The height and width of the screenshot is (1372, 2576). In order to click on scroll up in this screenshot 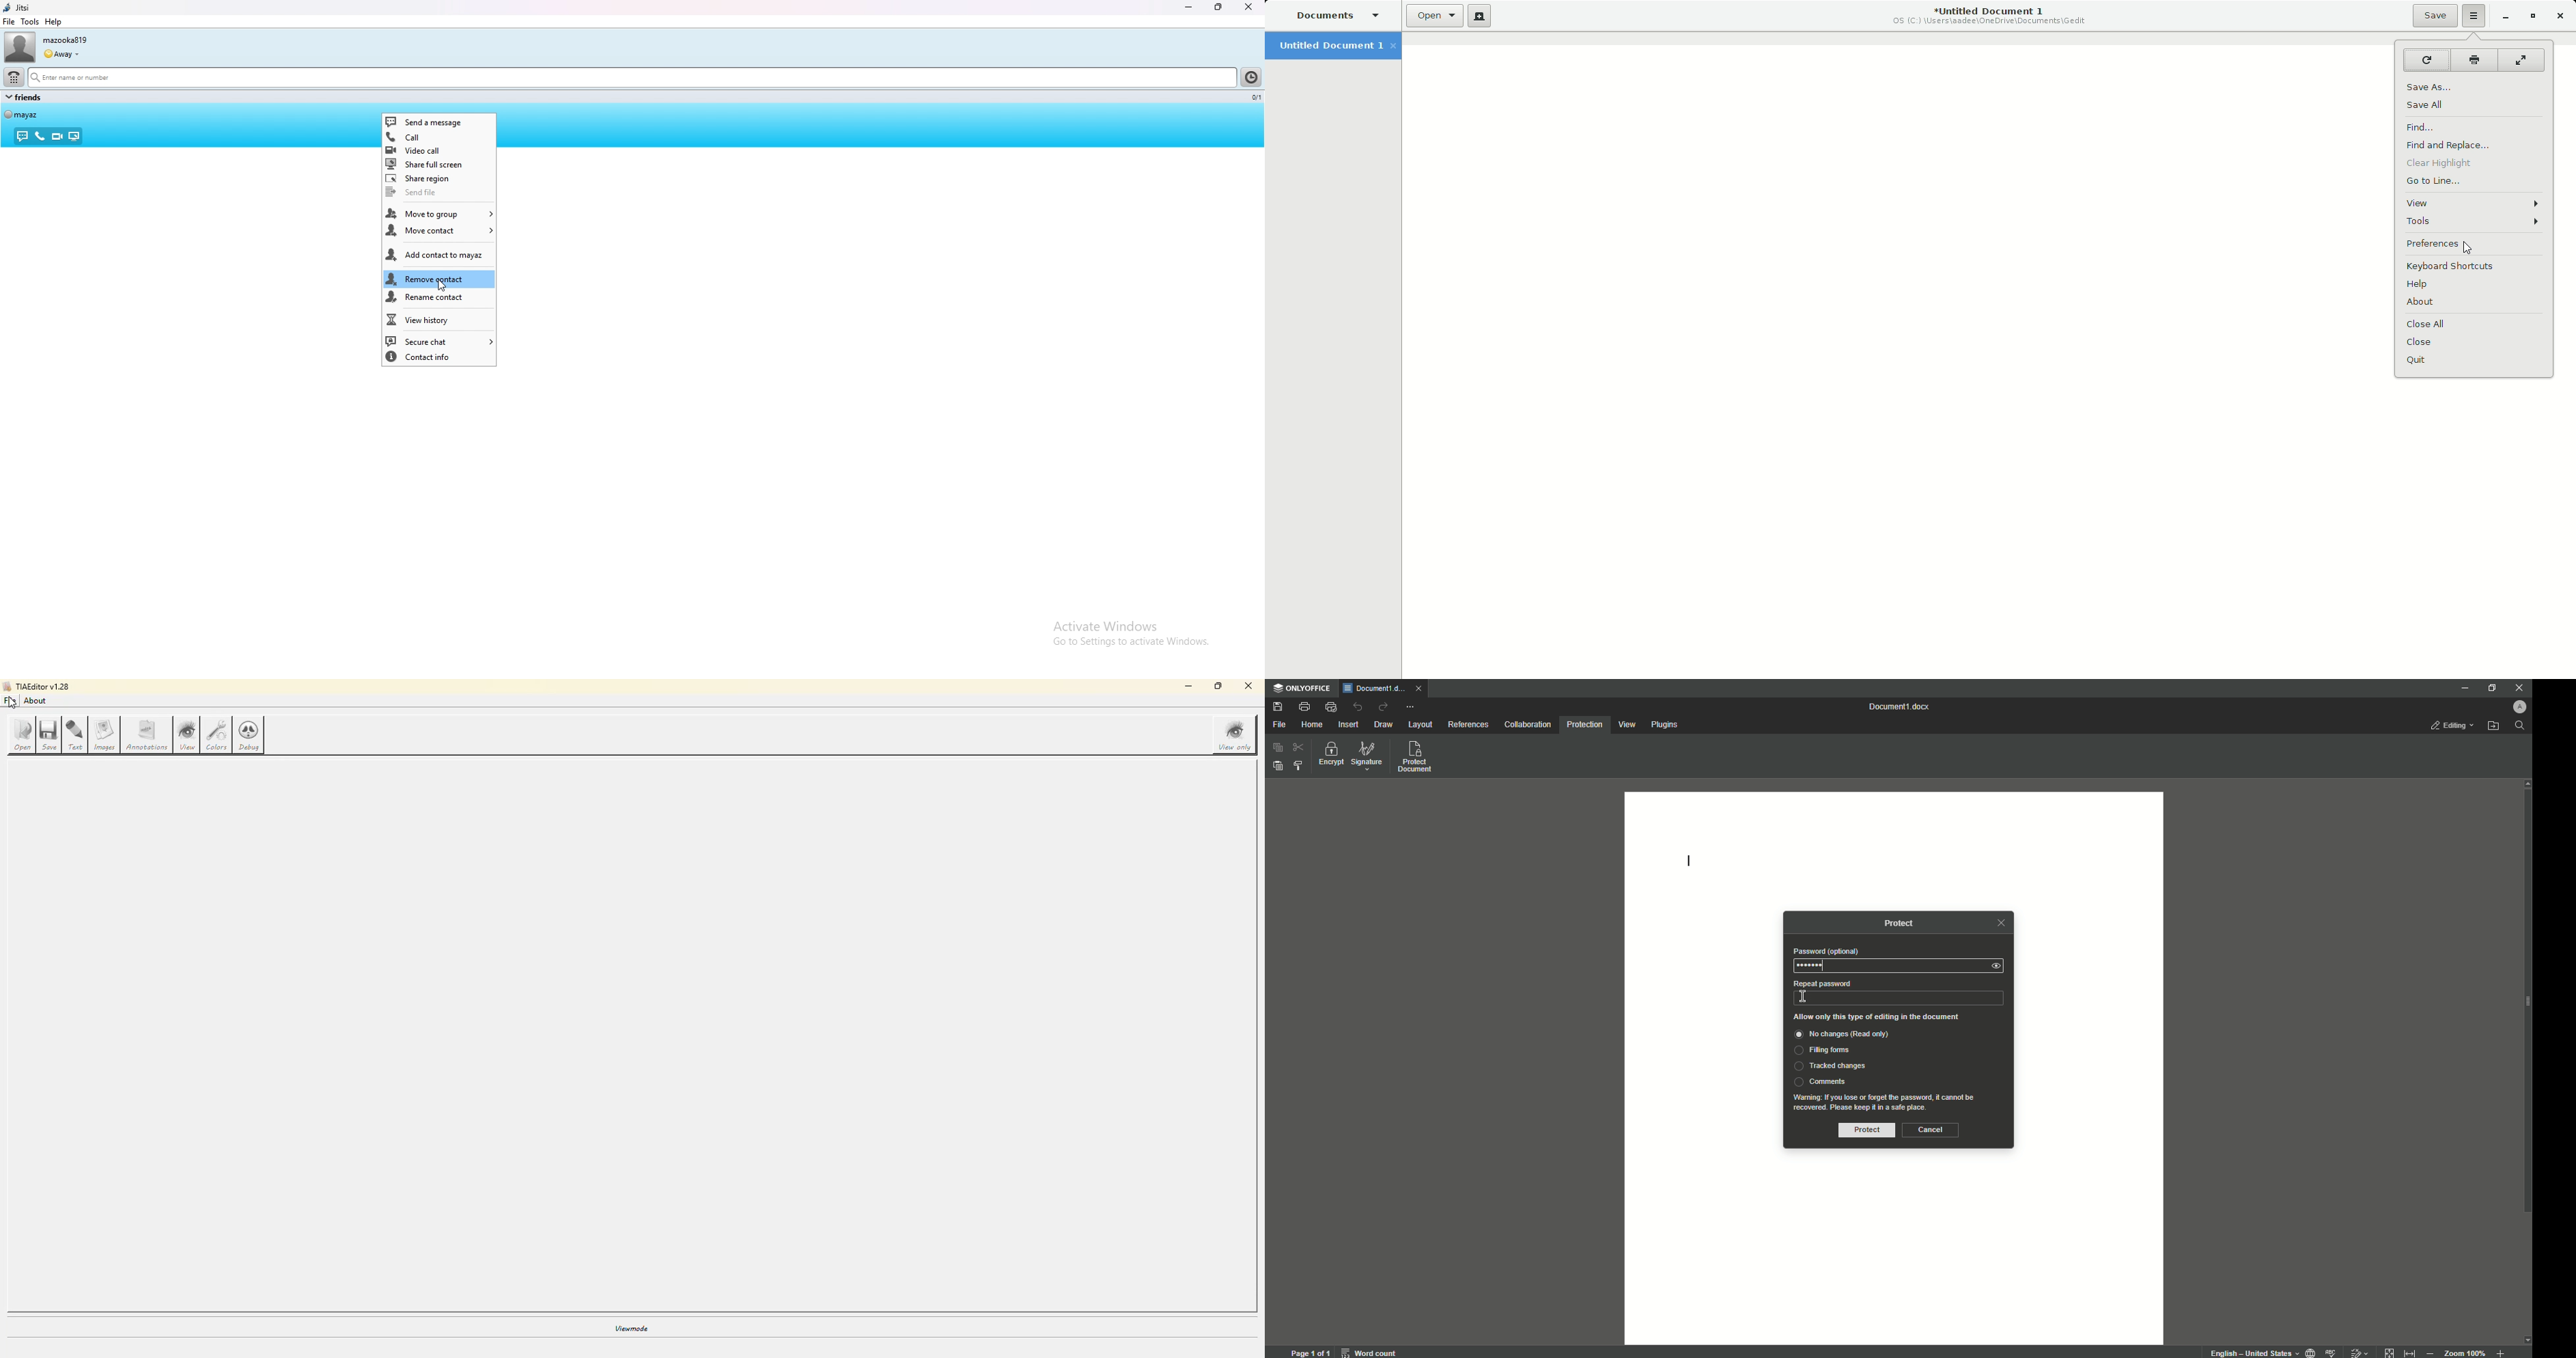, I will do `click(2525, 783)`.